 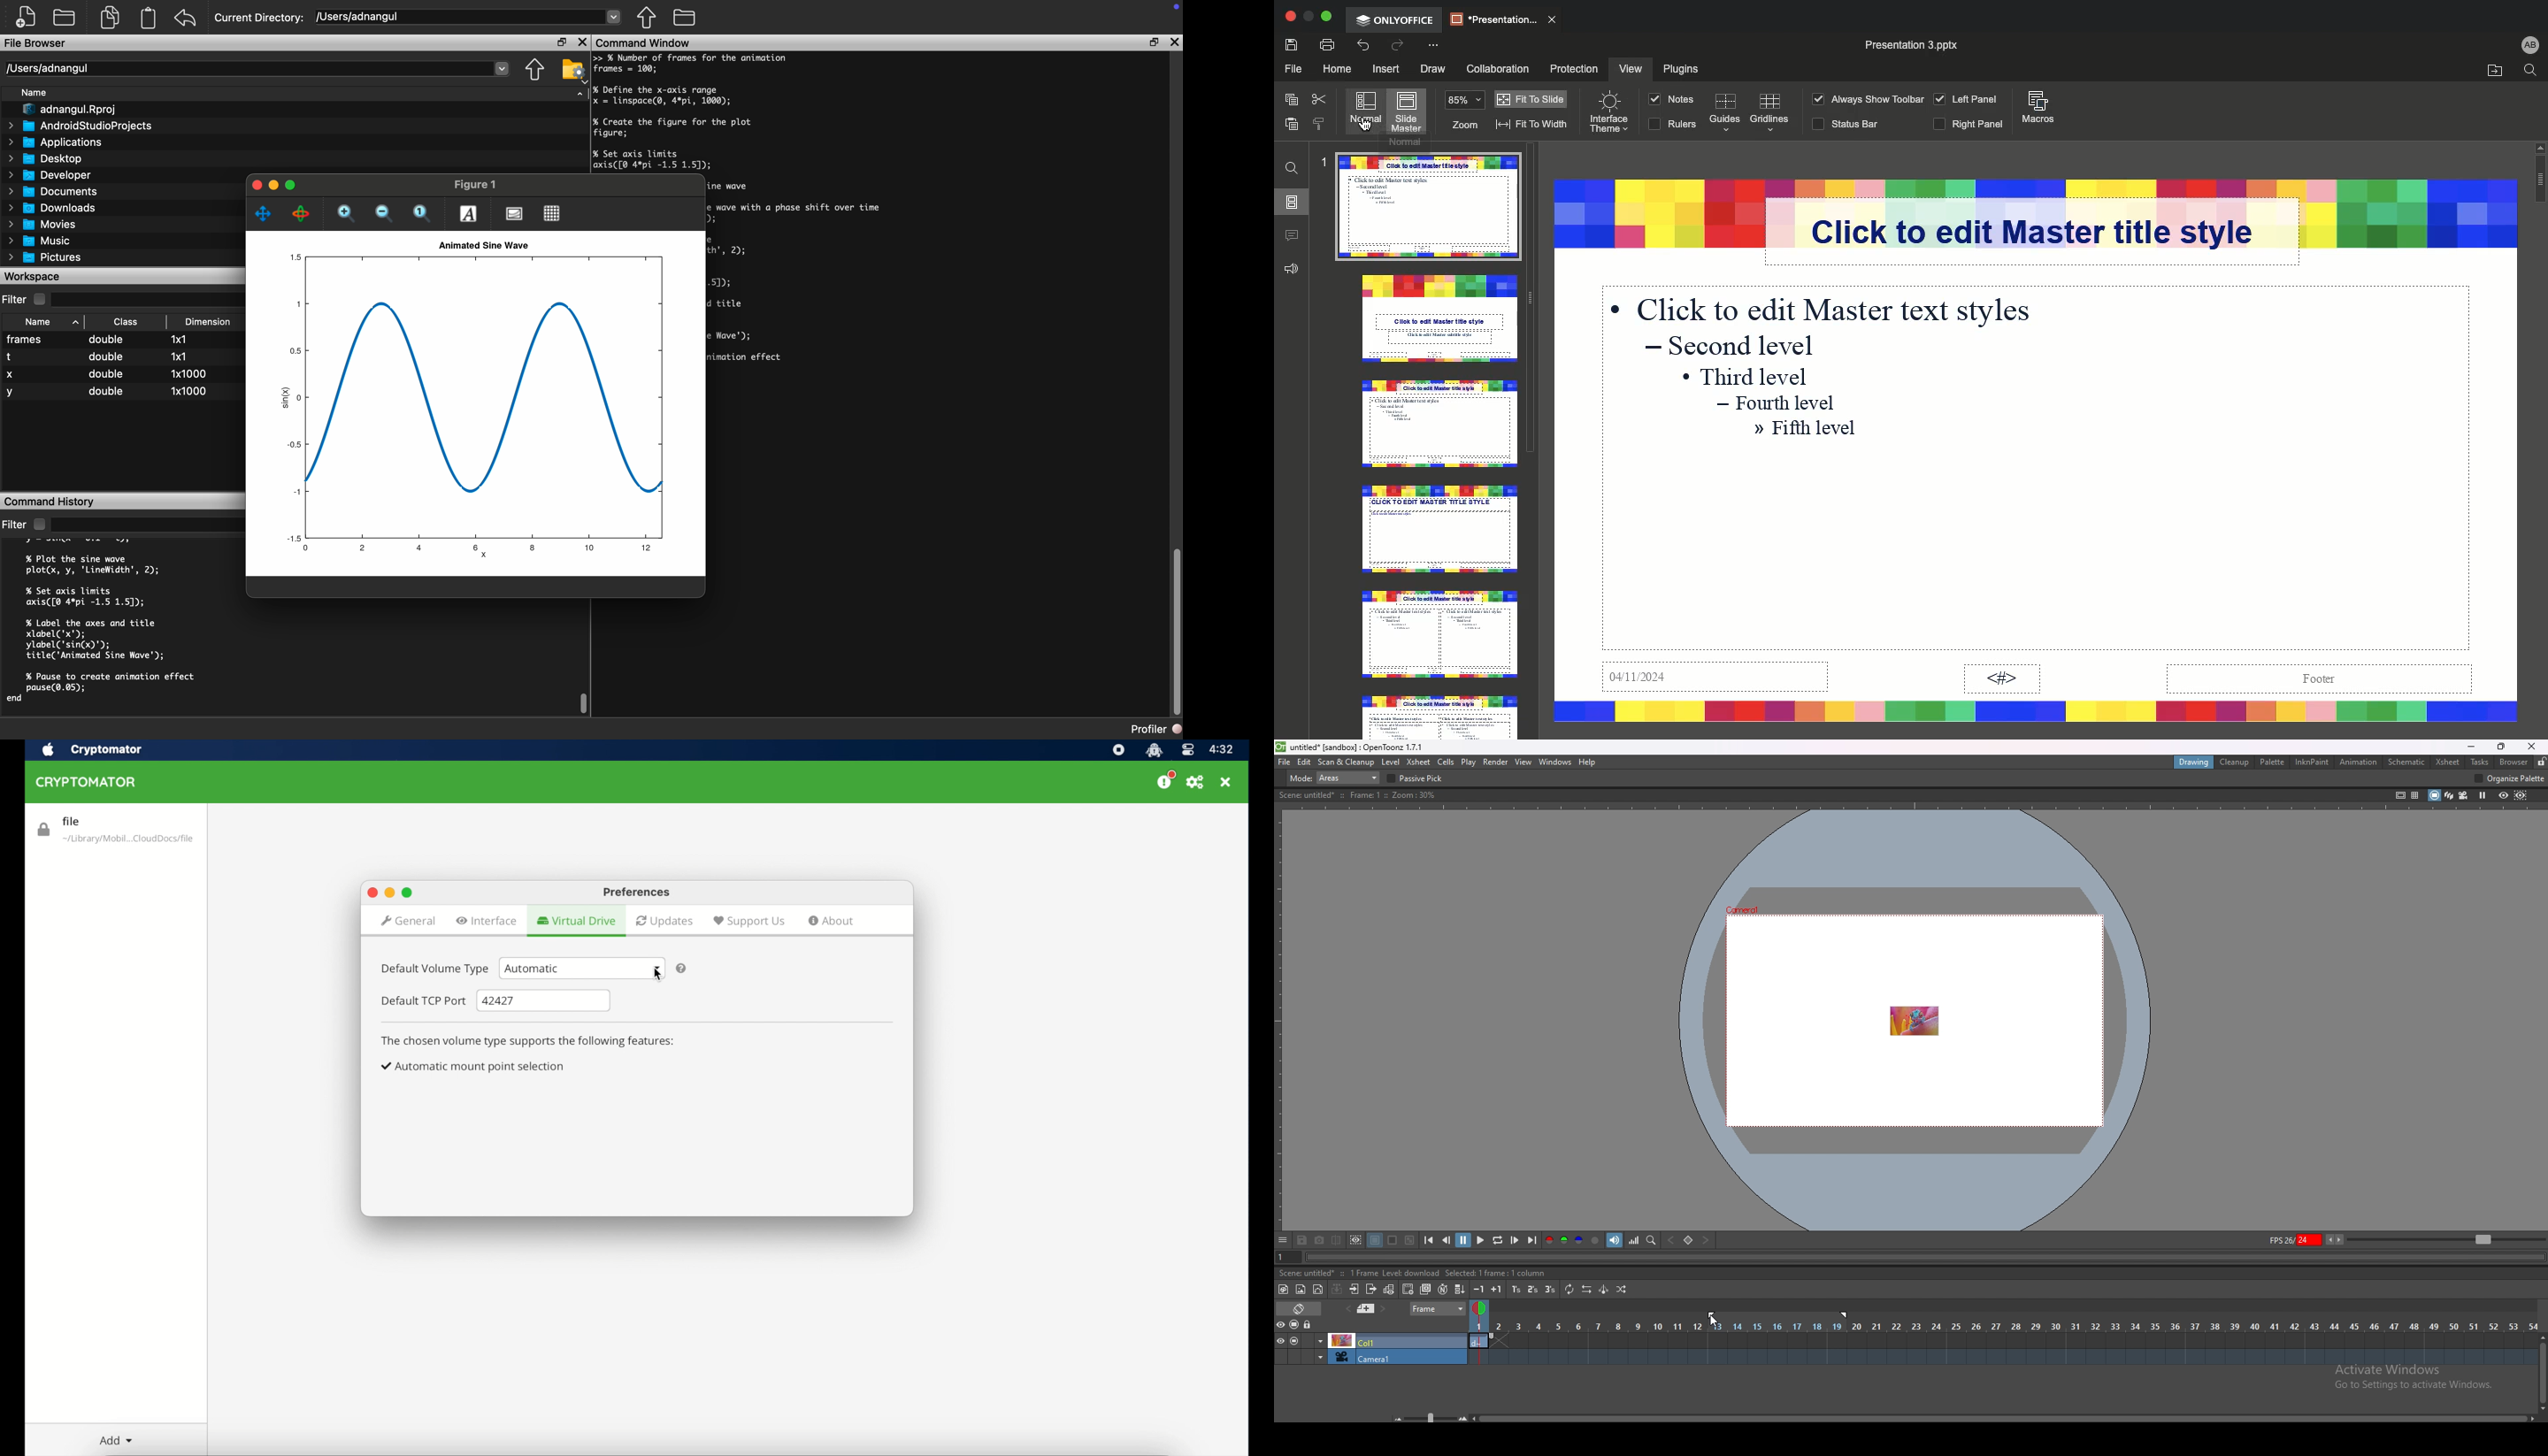 What do you see at coordinates (125, 323) in the screenshot?
I see `Class` at bounding box center [125, 323].